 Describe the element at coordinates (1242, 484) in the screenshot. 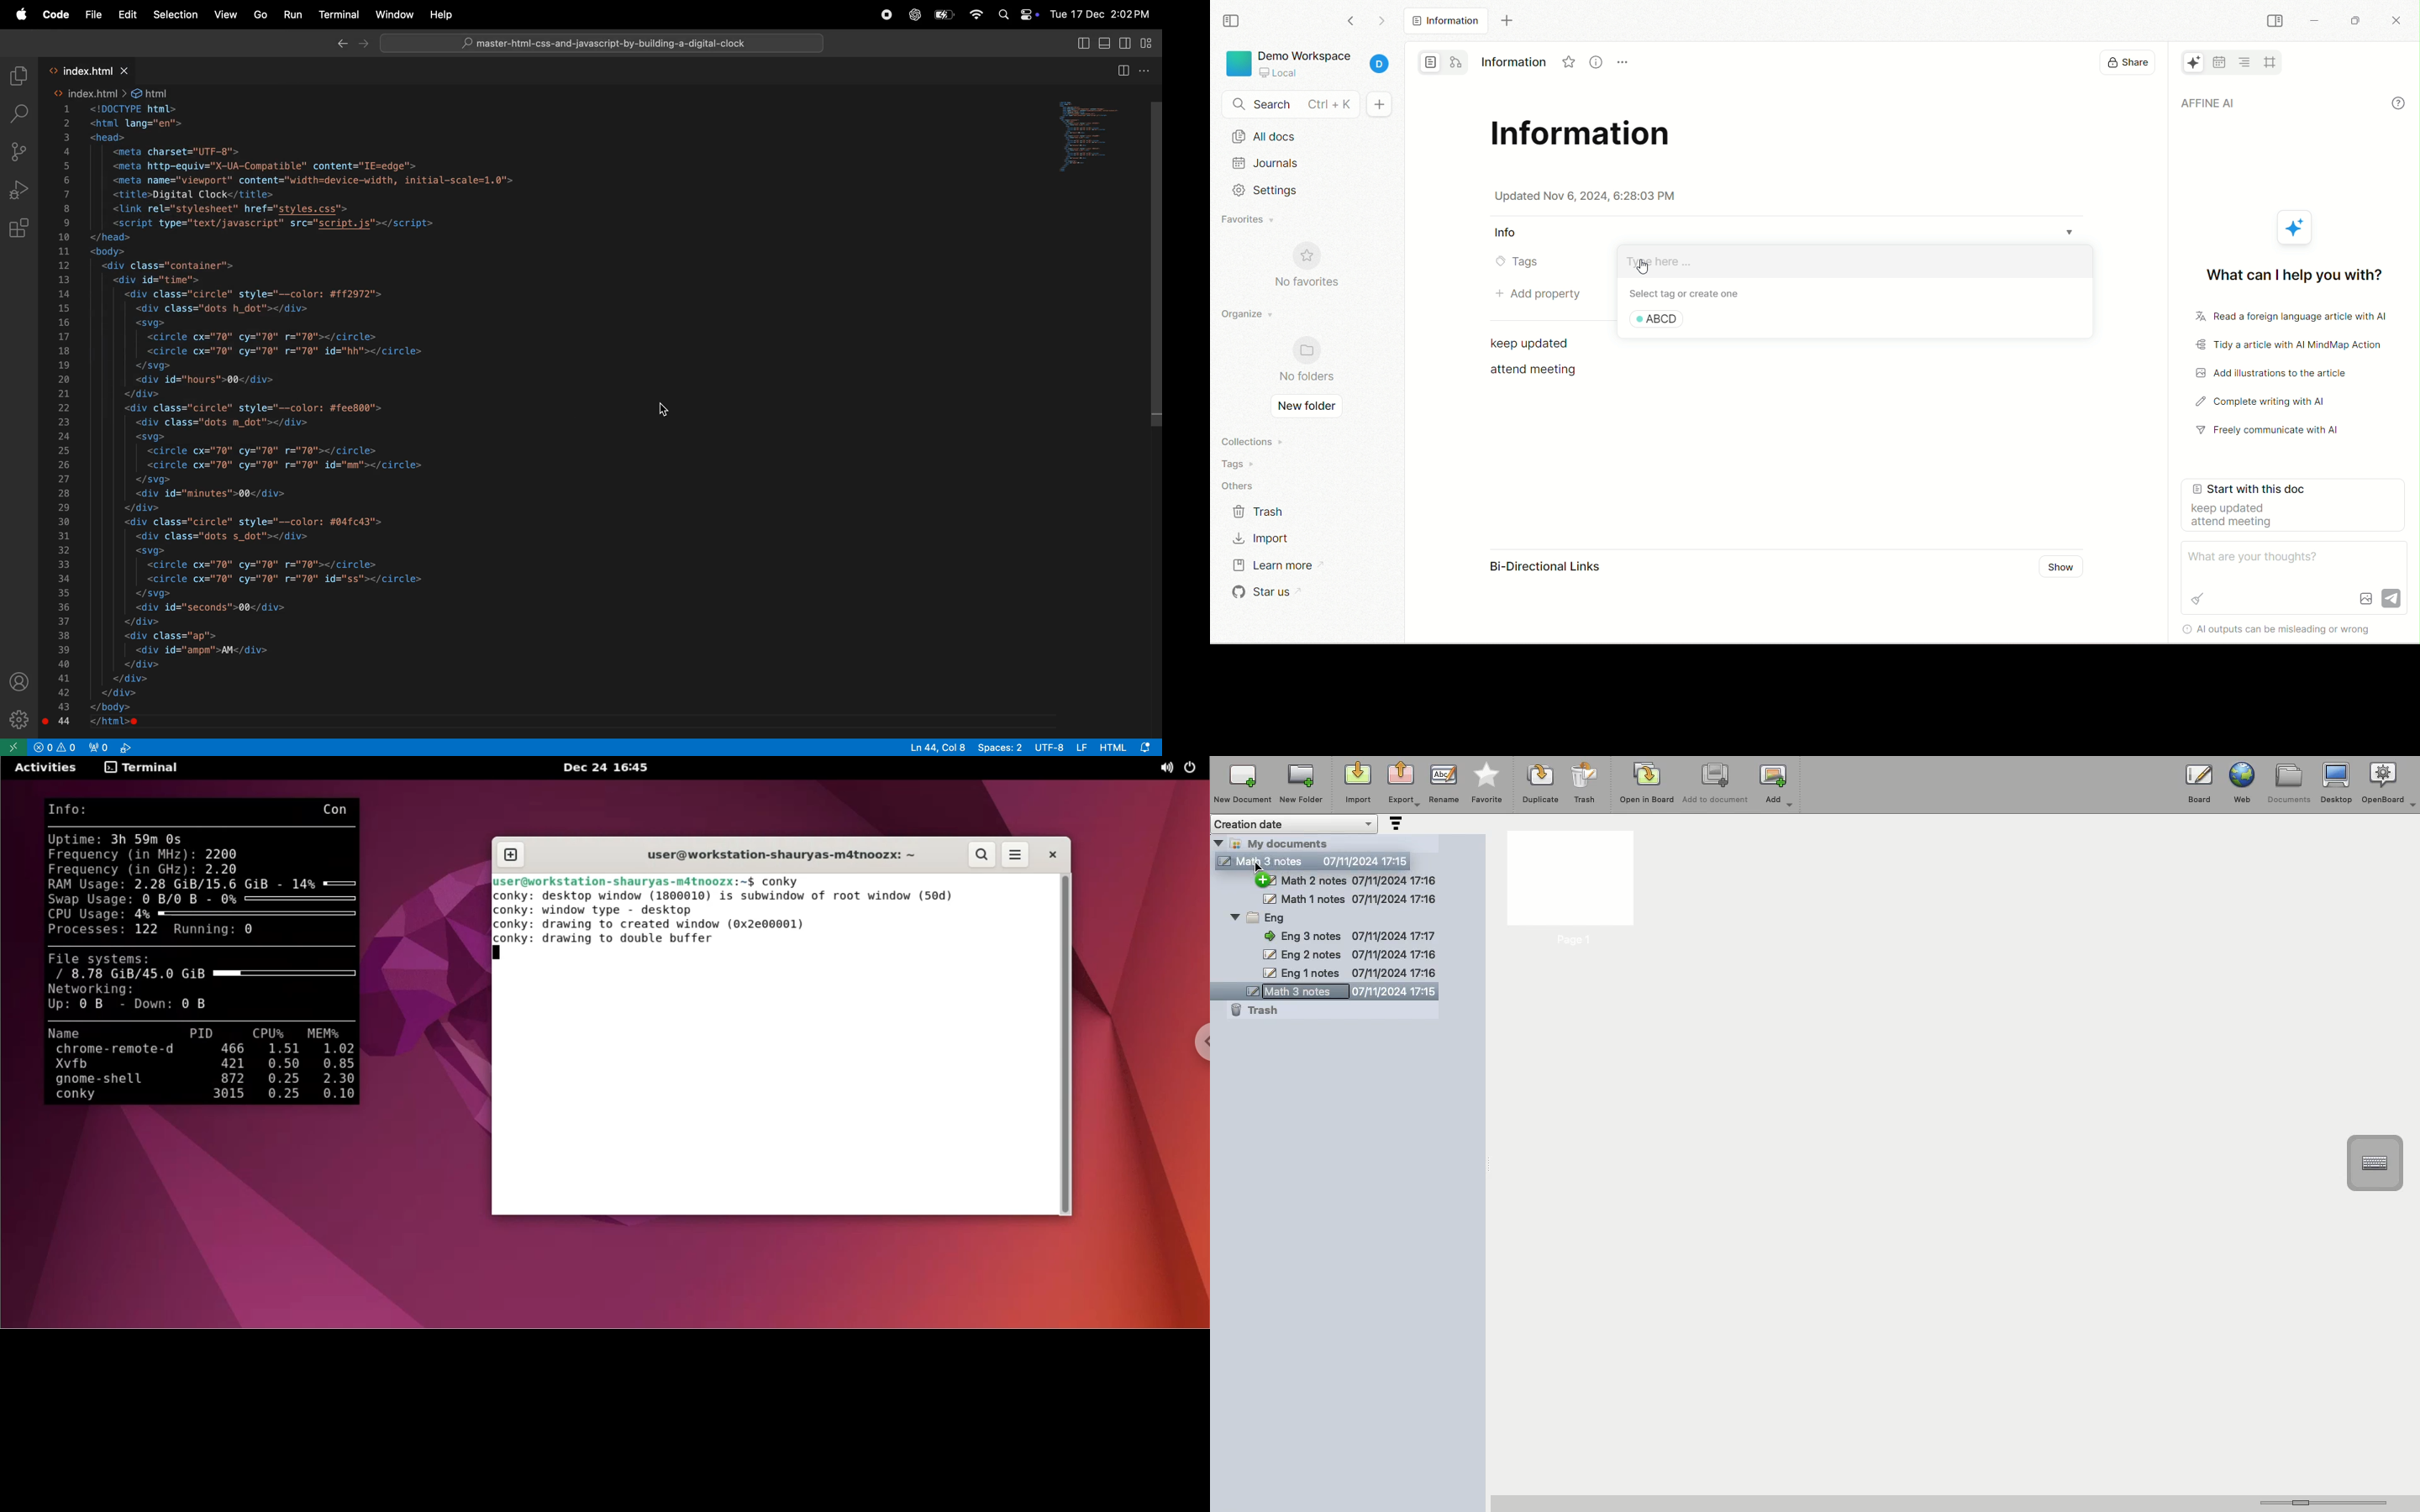

I see `others` at that location.